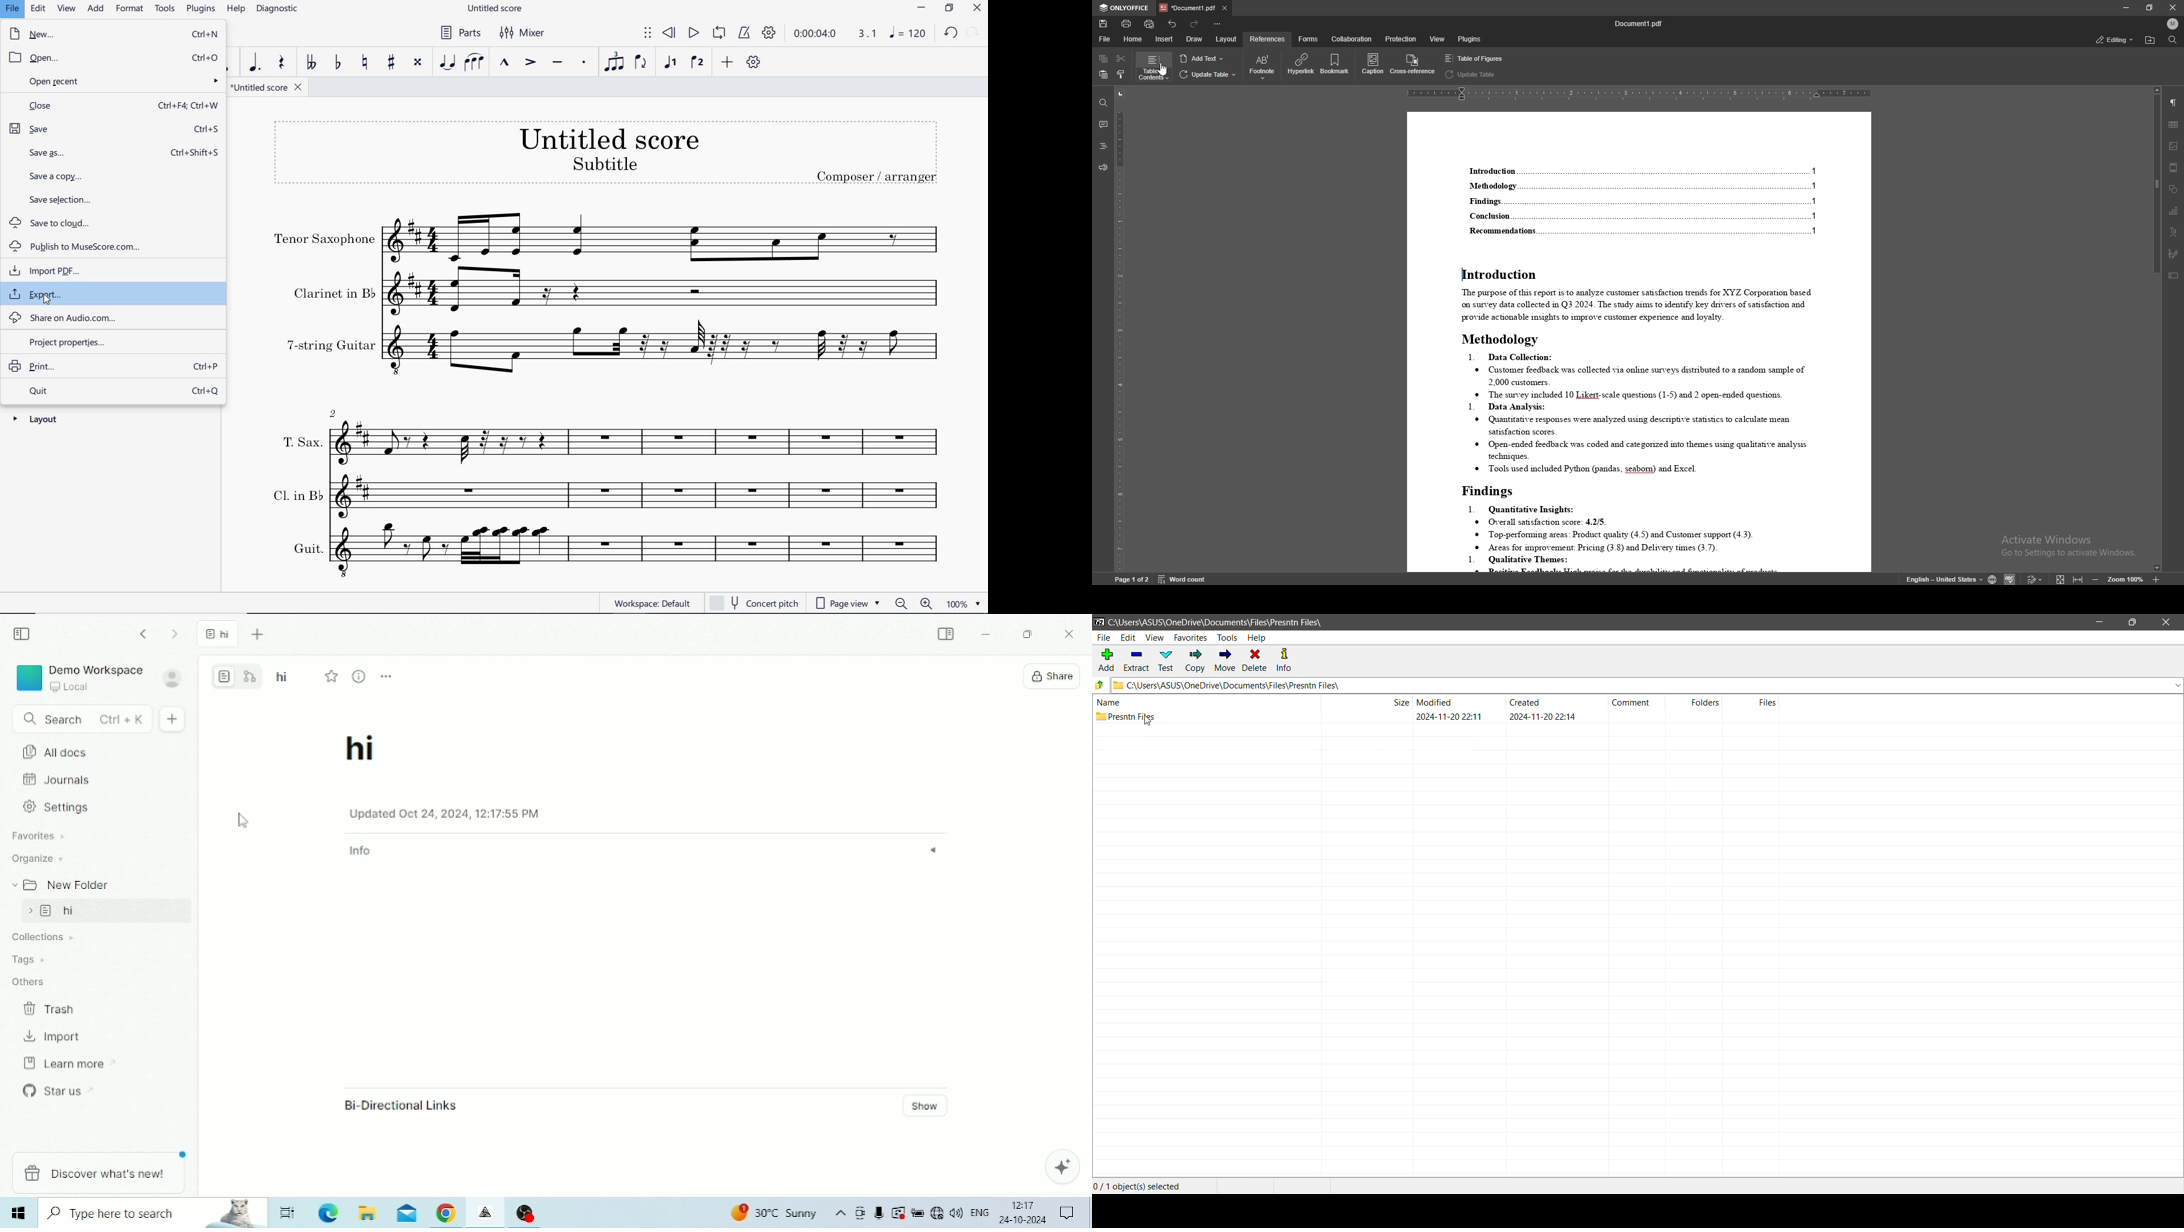  What do you see at coordinates (1207, 75) in the screenshot?
I see `update table` at bounding box center [1207, 75].